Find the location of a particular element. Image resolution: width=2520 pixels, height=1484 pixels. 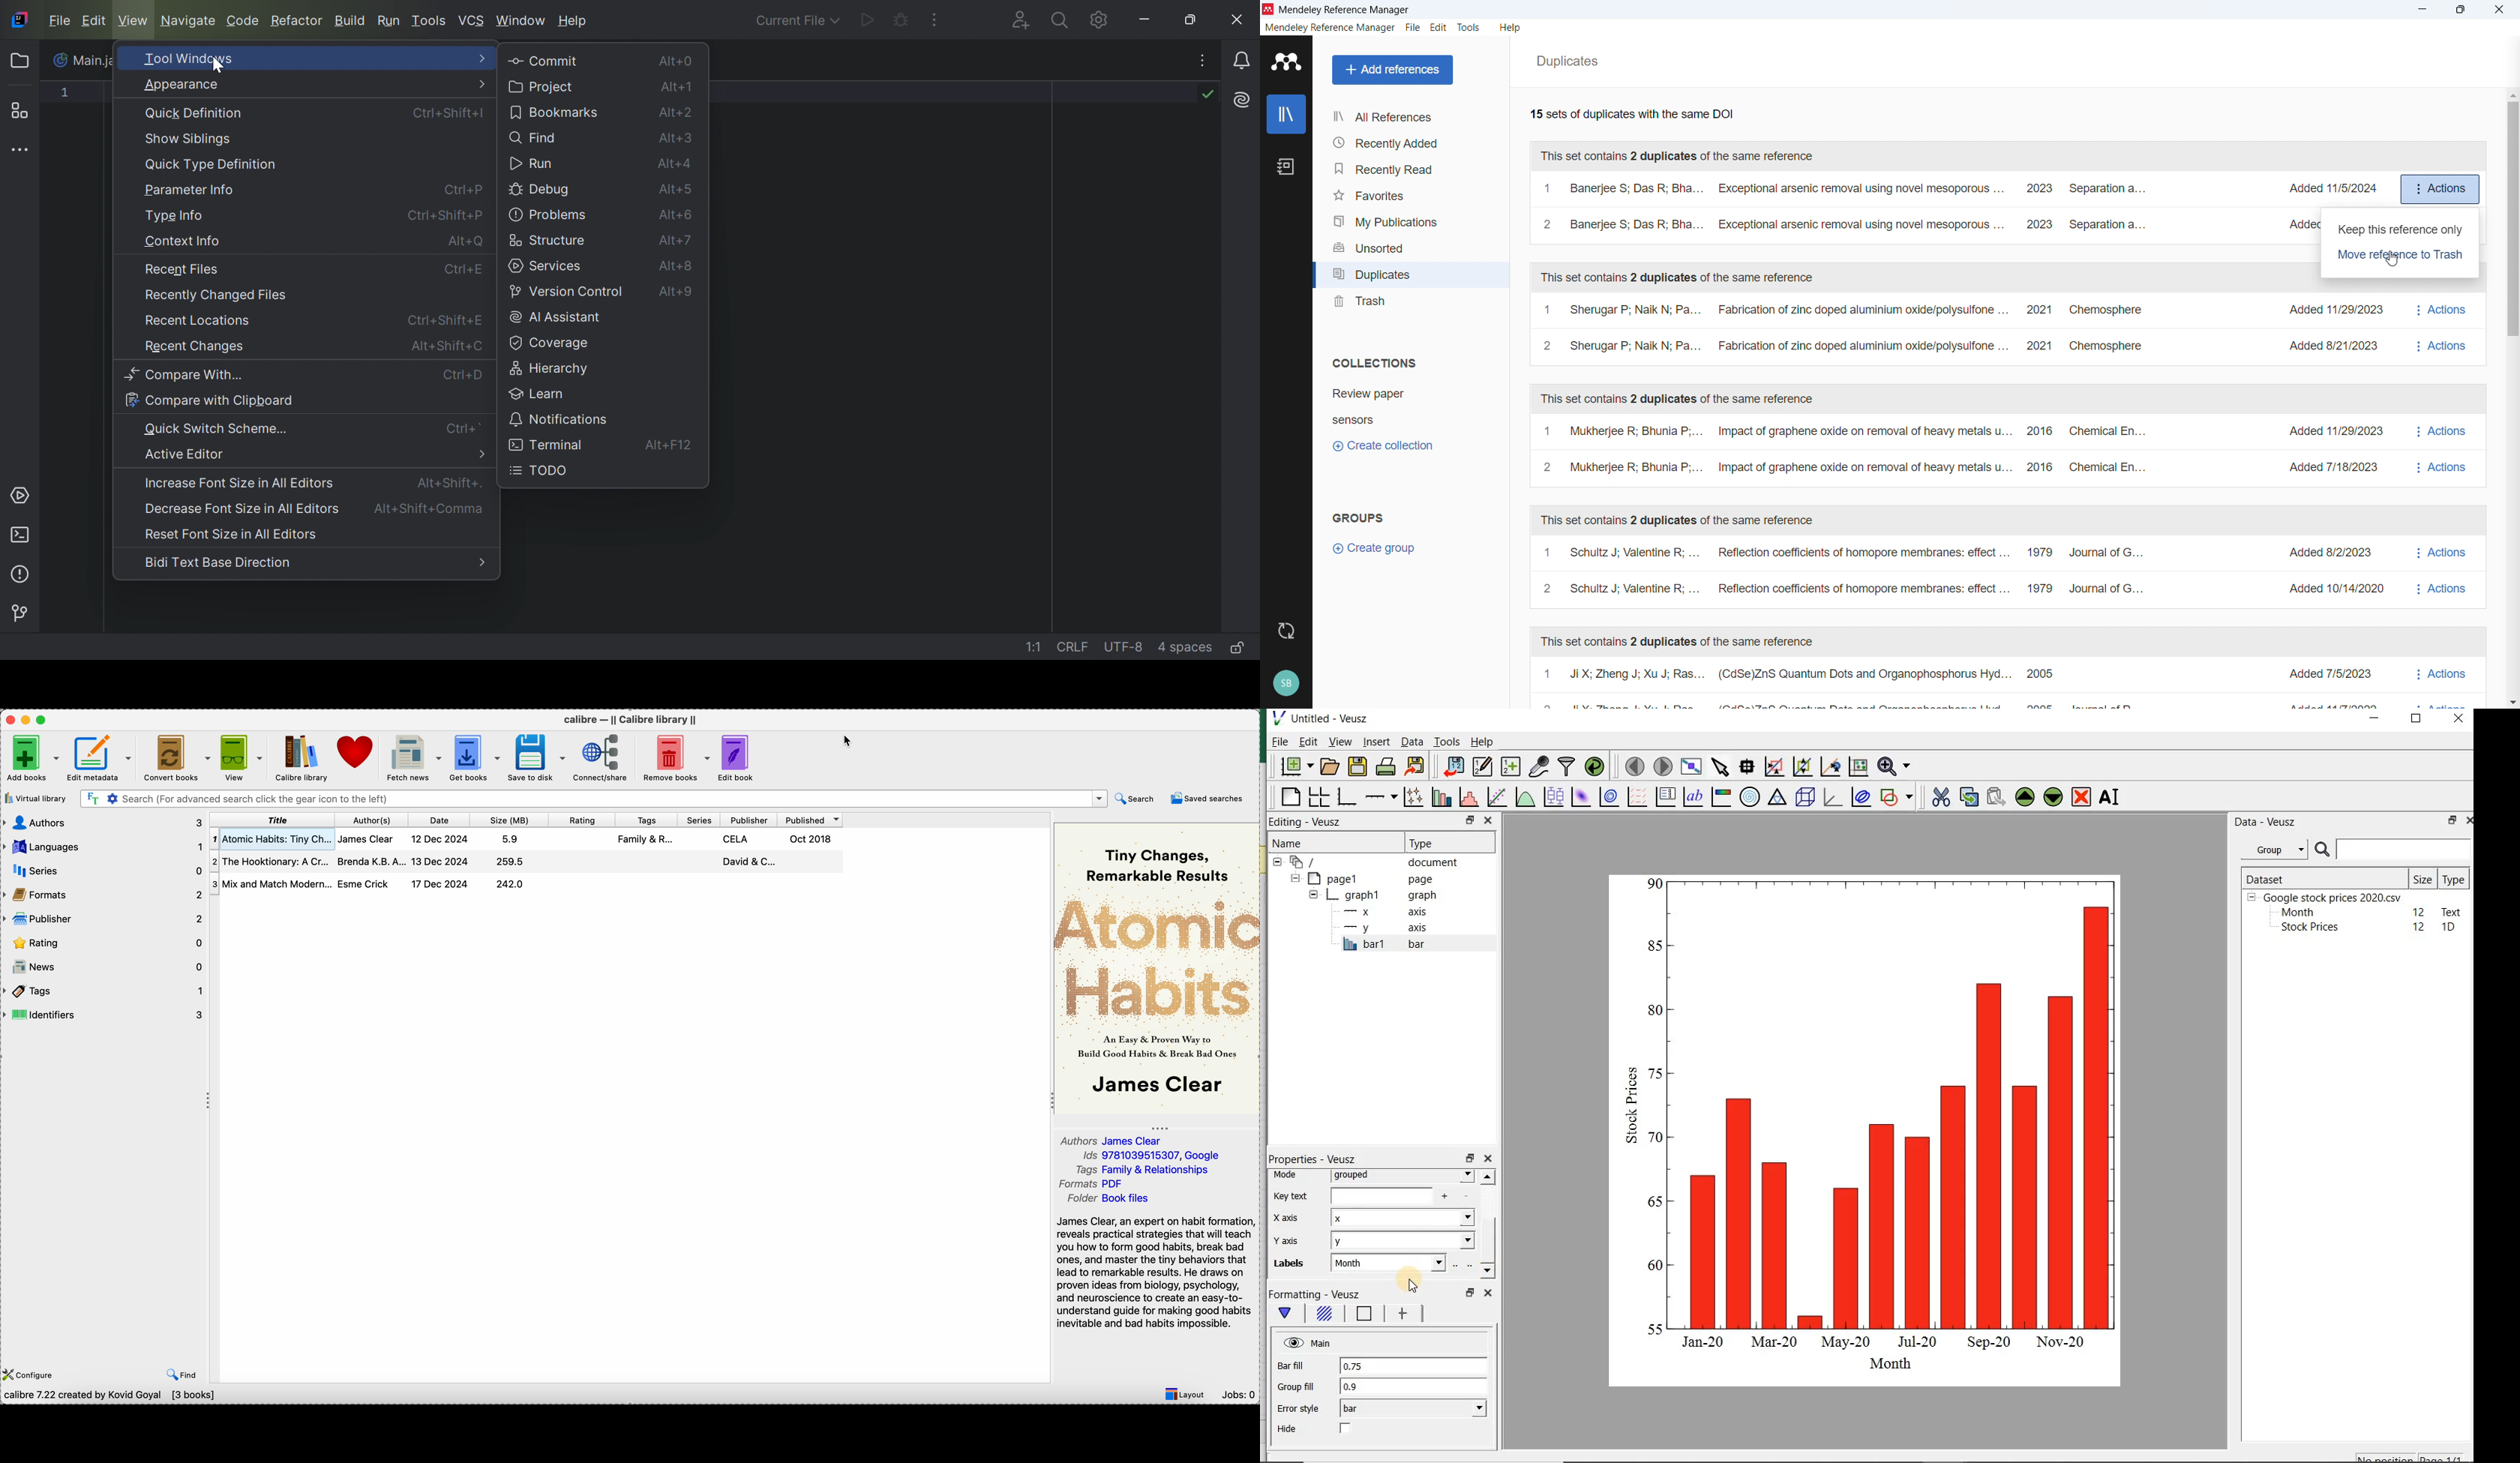

Alt+8 is located at coordinates (678, 267).